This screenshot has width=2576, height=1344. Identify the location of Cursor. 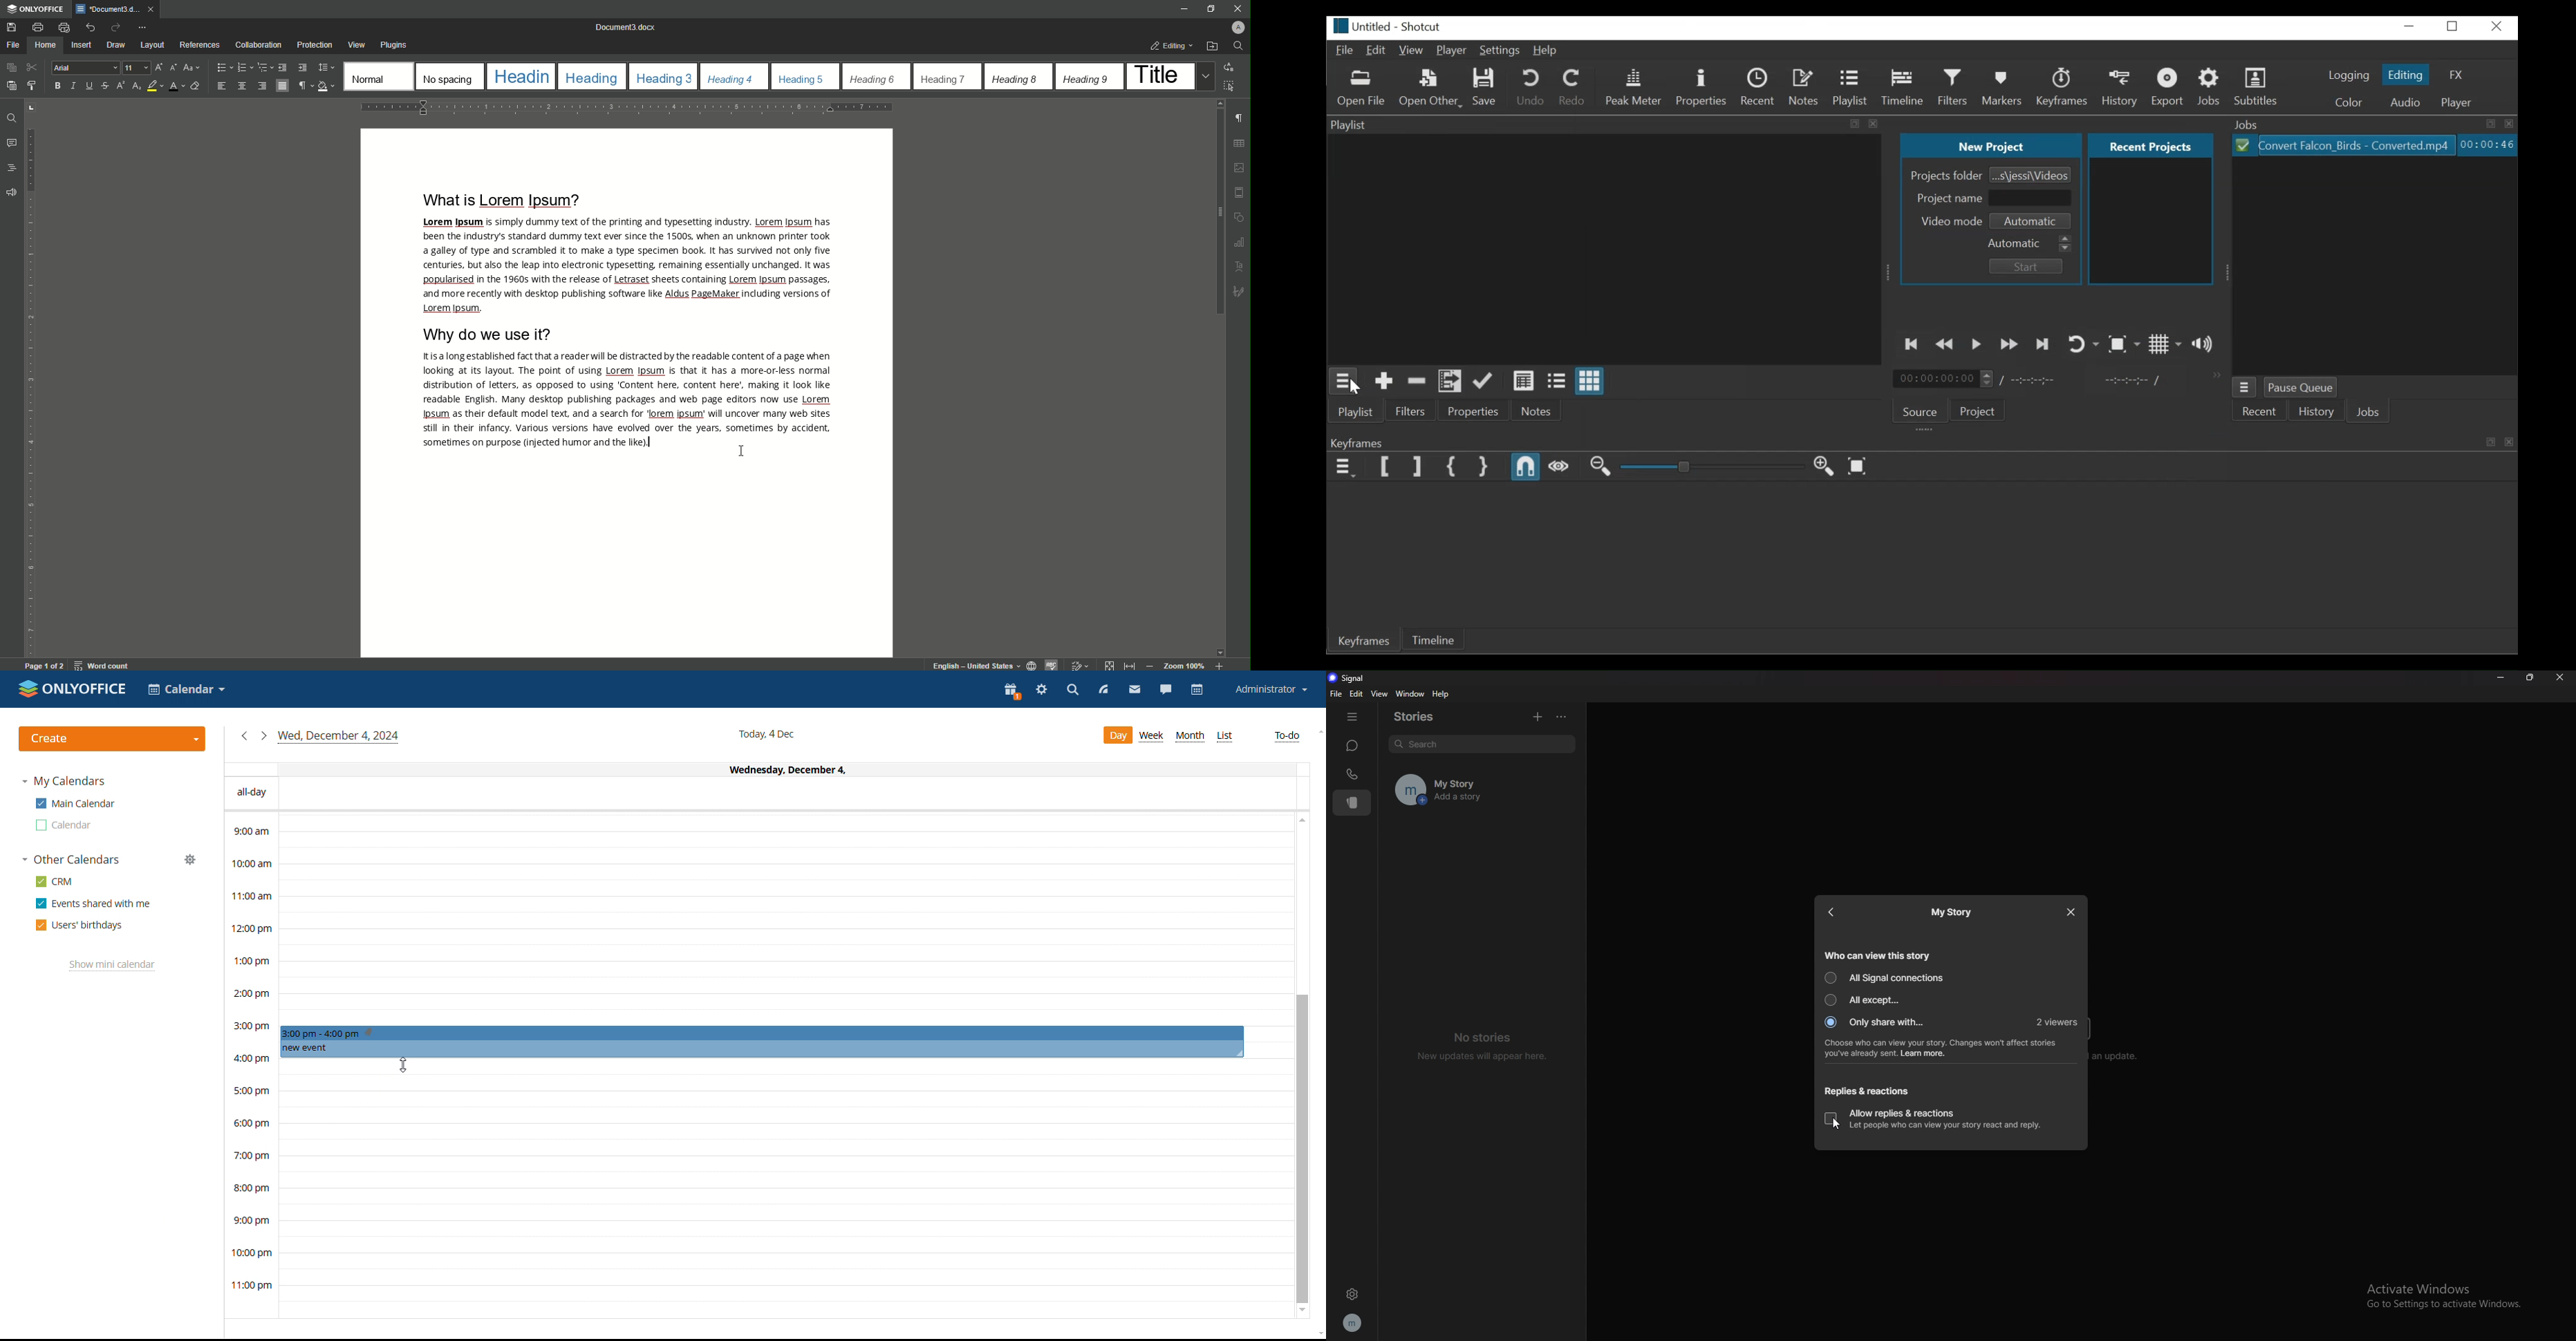
(1359, 389).